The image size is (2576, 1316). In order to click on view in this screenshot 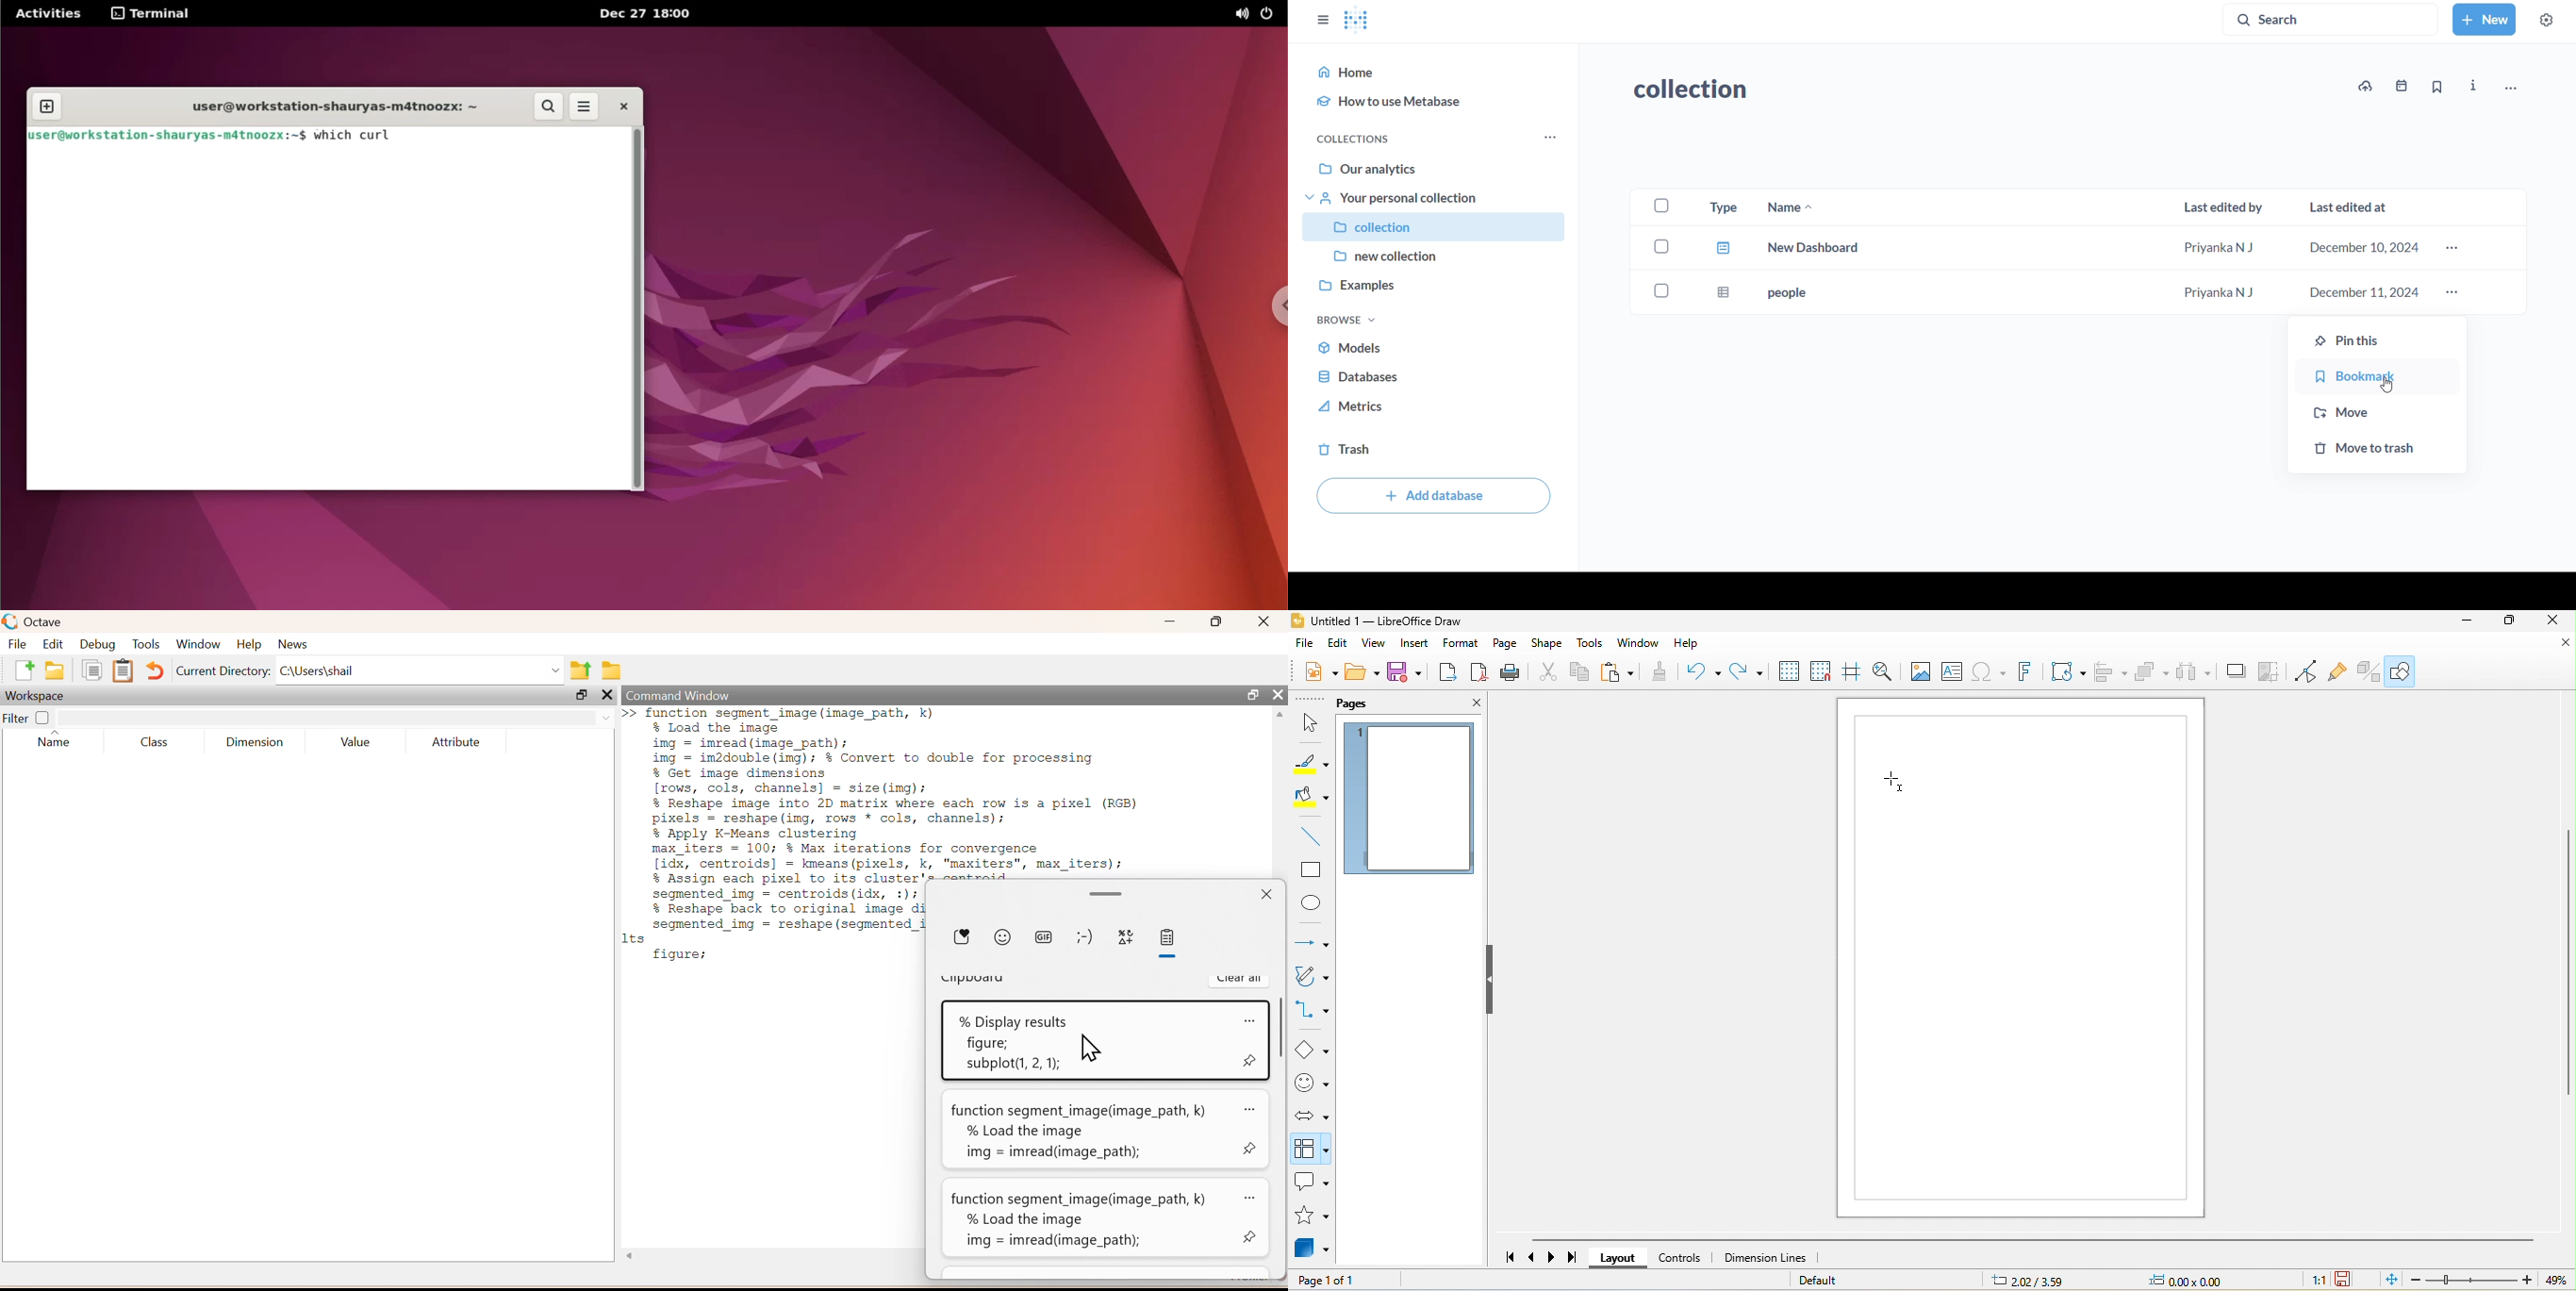, I will do `click(1375, 644)`.